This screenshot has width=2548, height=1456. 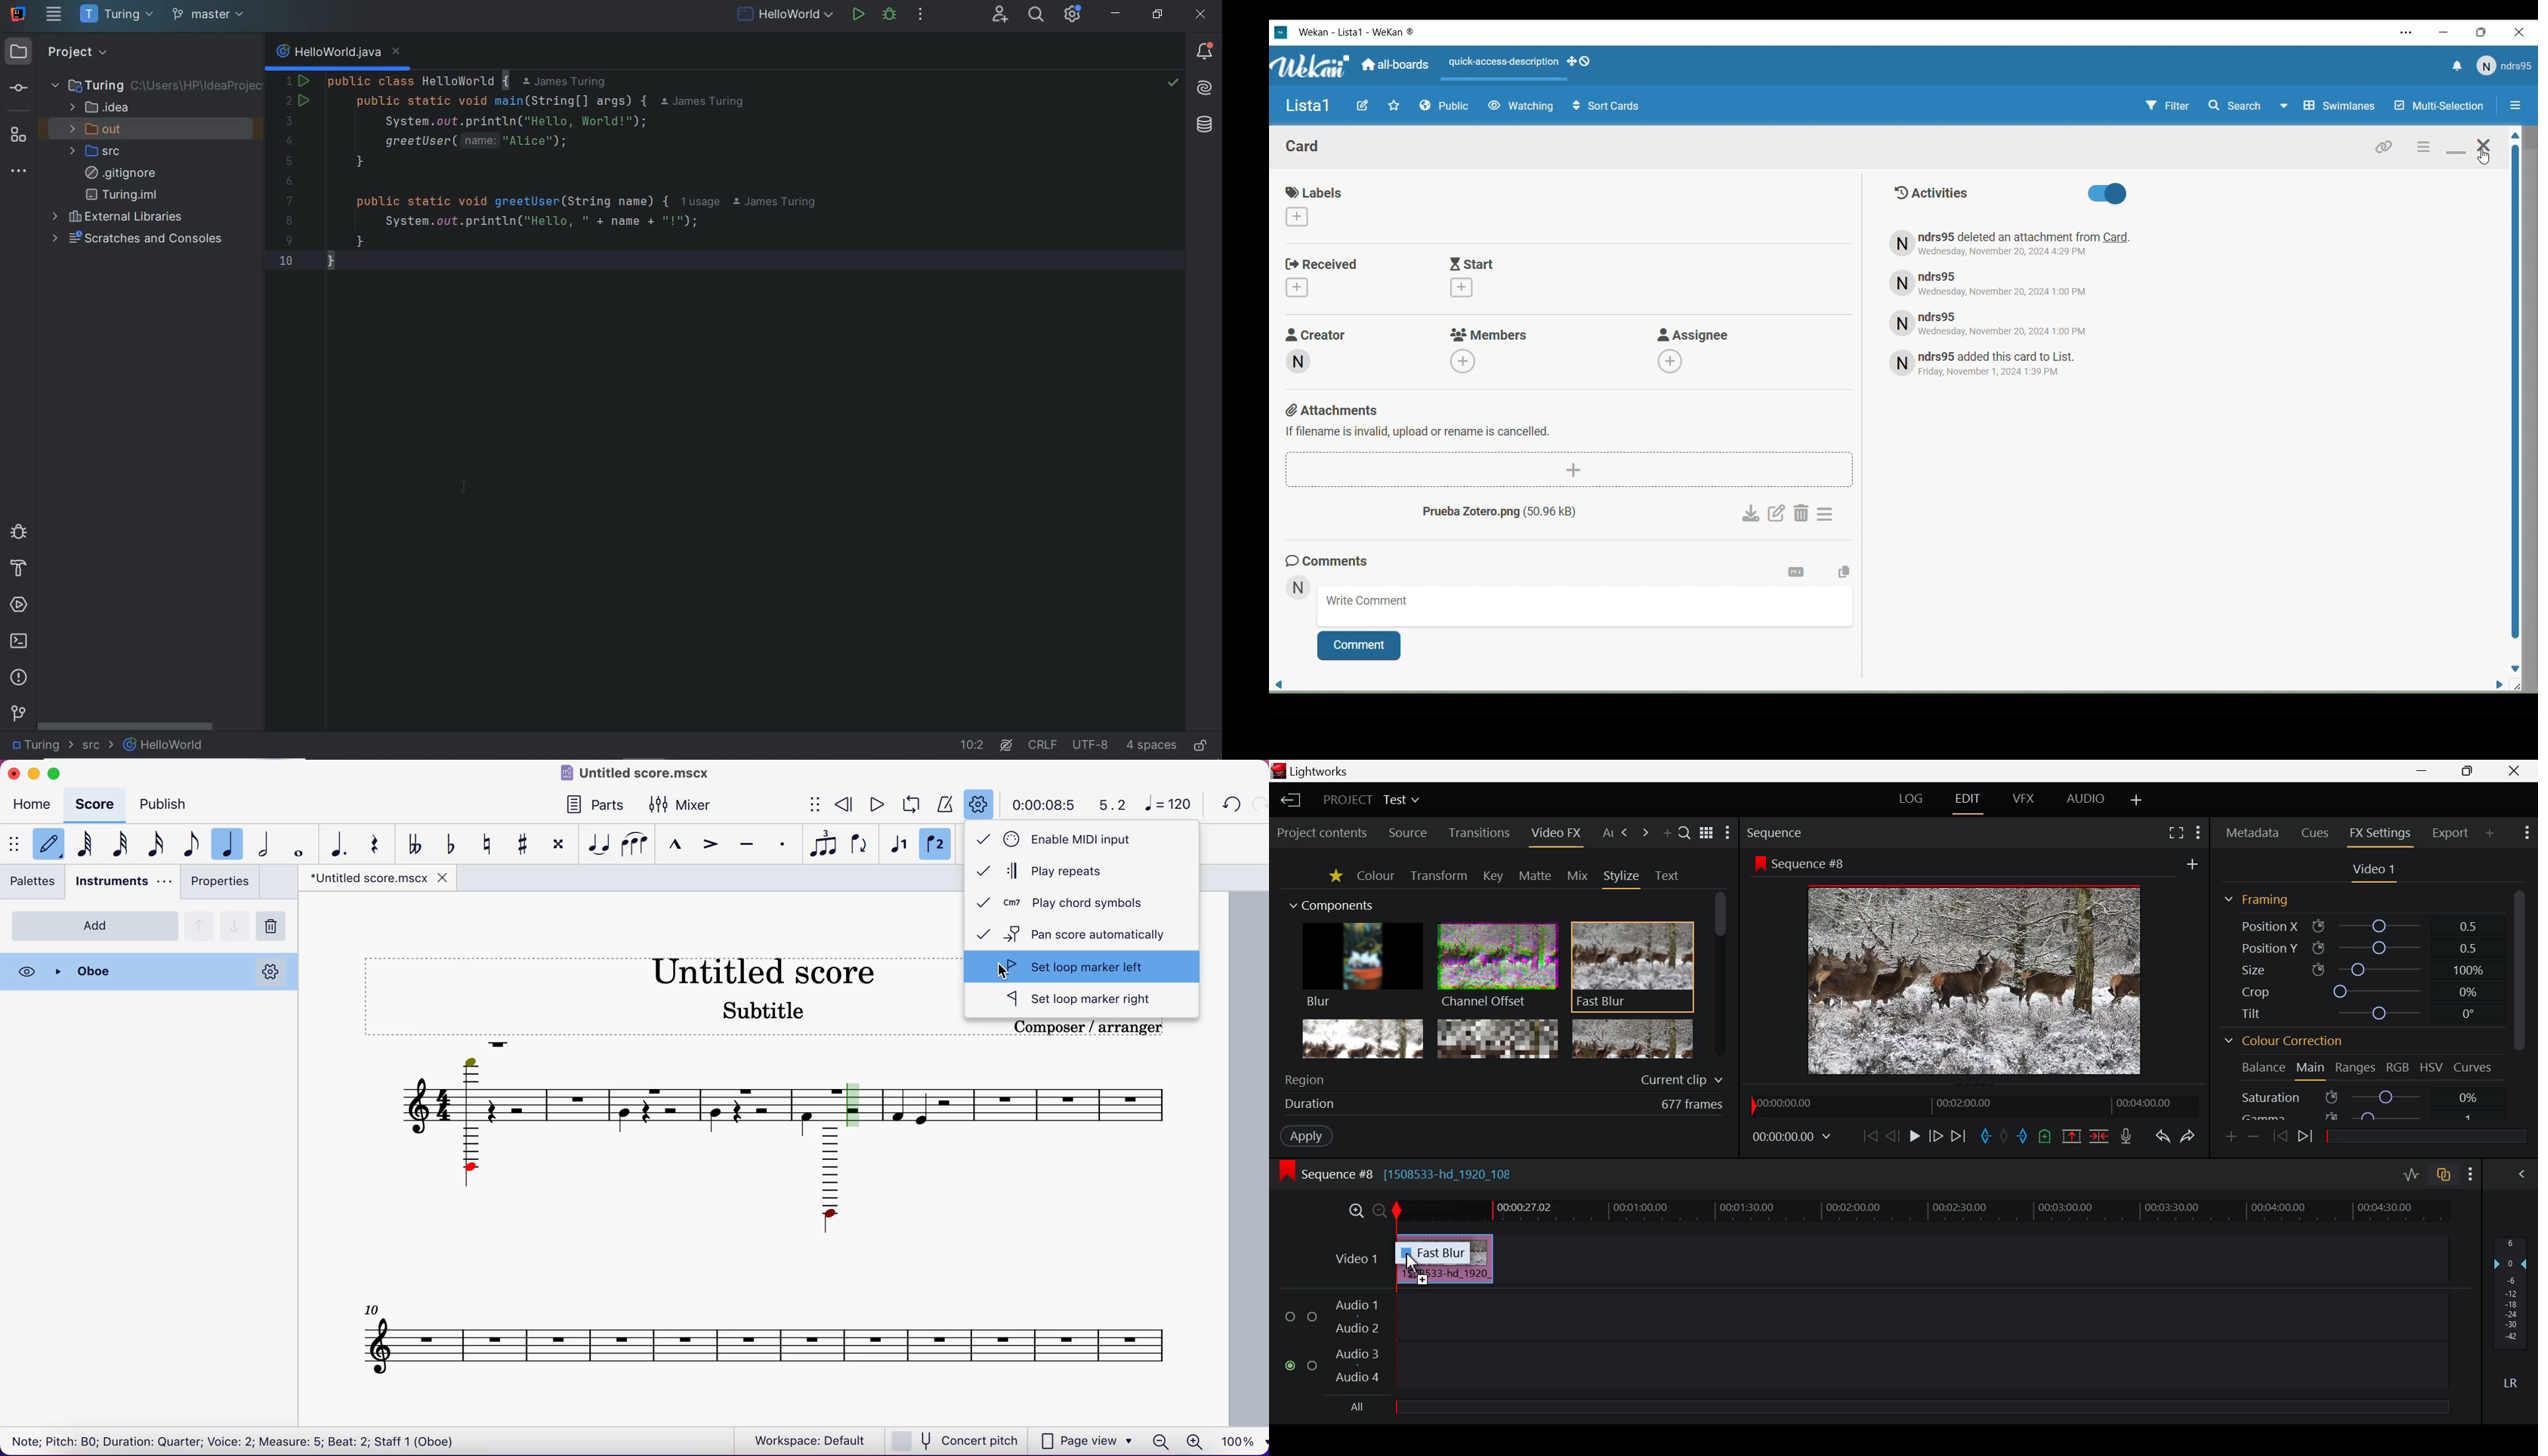 What do you see at coordinates (2398, 1068) in the screenshot?
I see `RGB` at bounding box center [2398, 1068].